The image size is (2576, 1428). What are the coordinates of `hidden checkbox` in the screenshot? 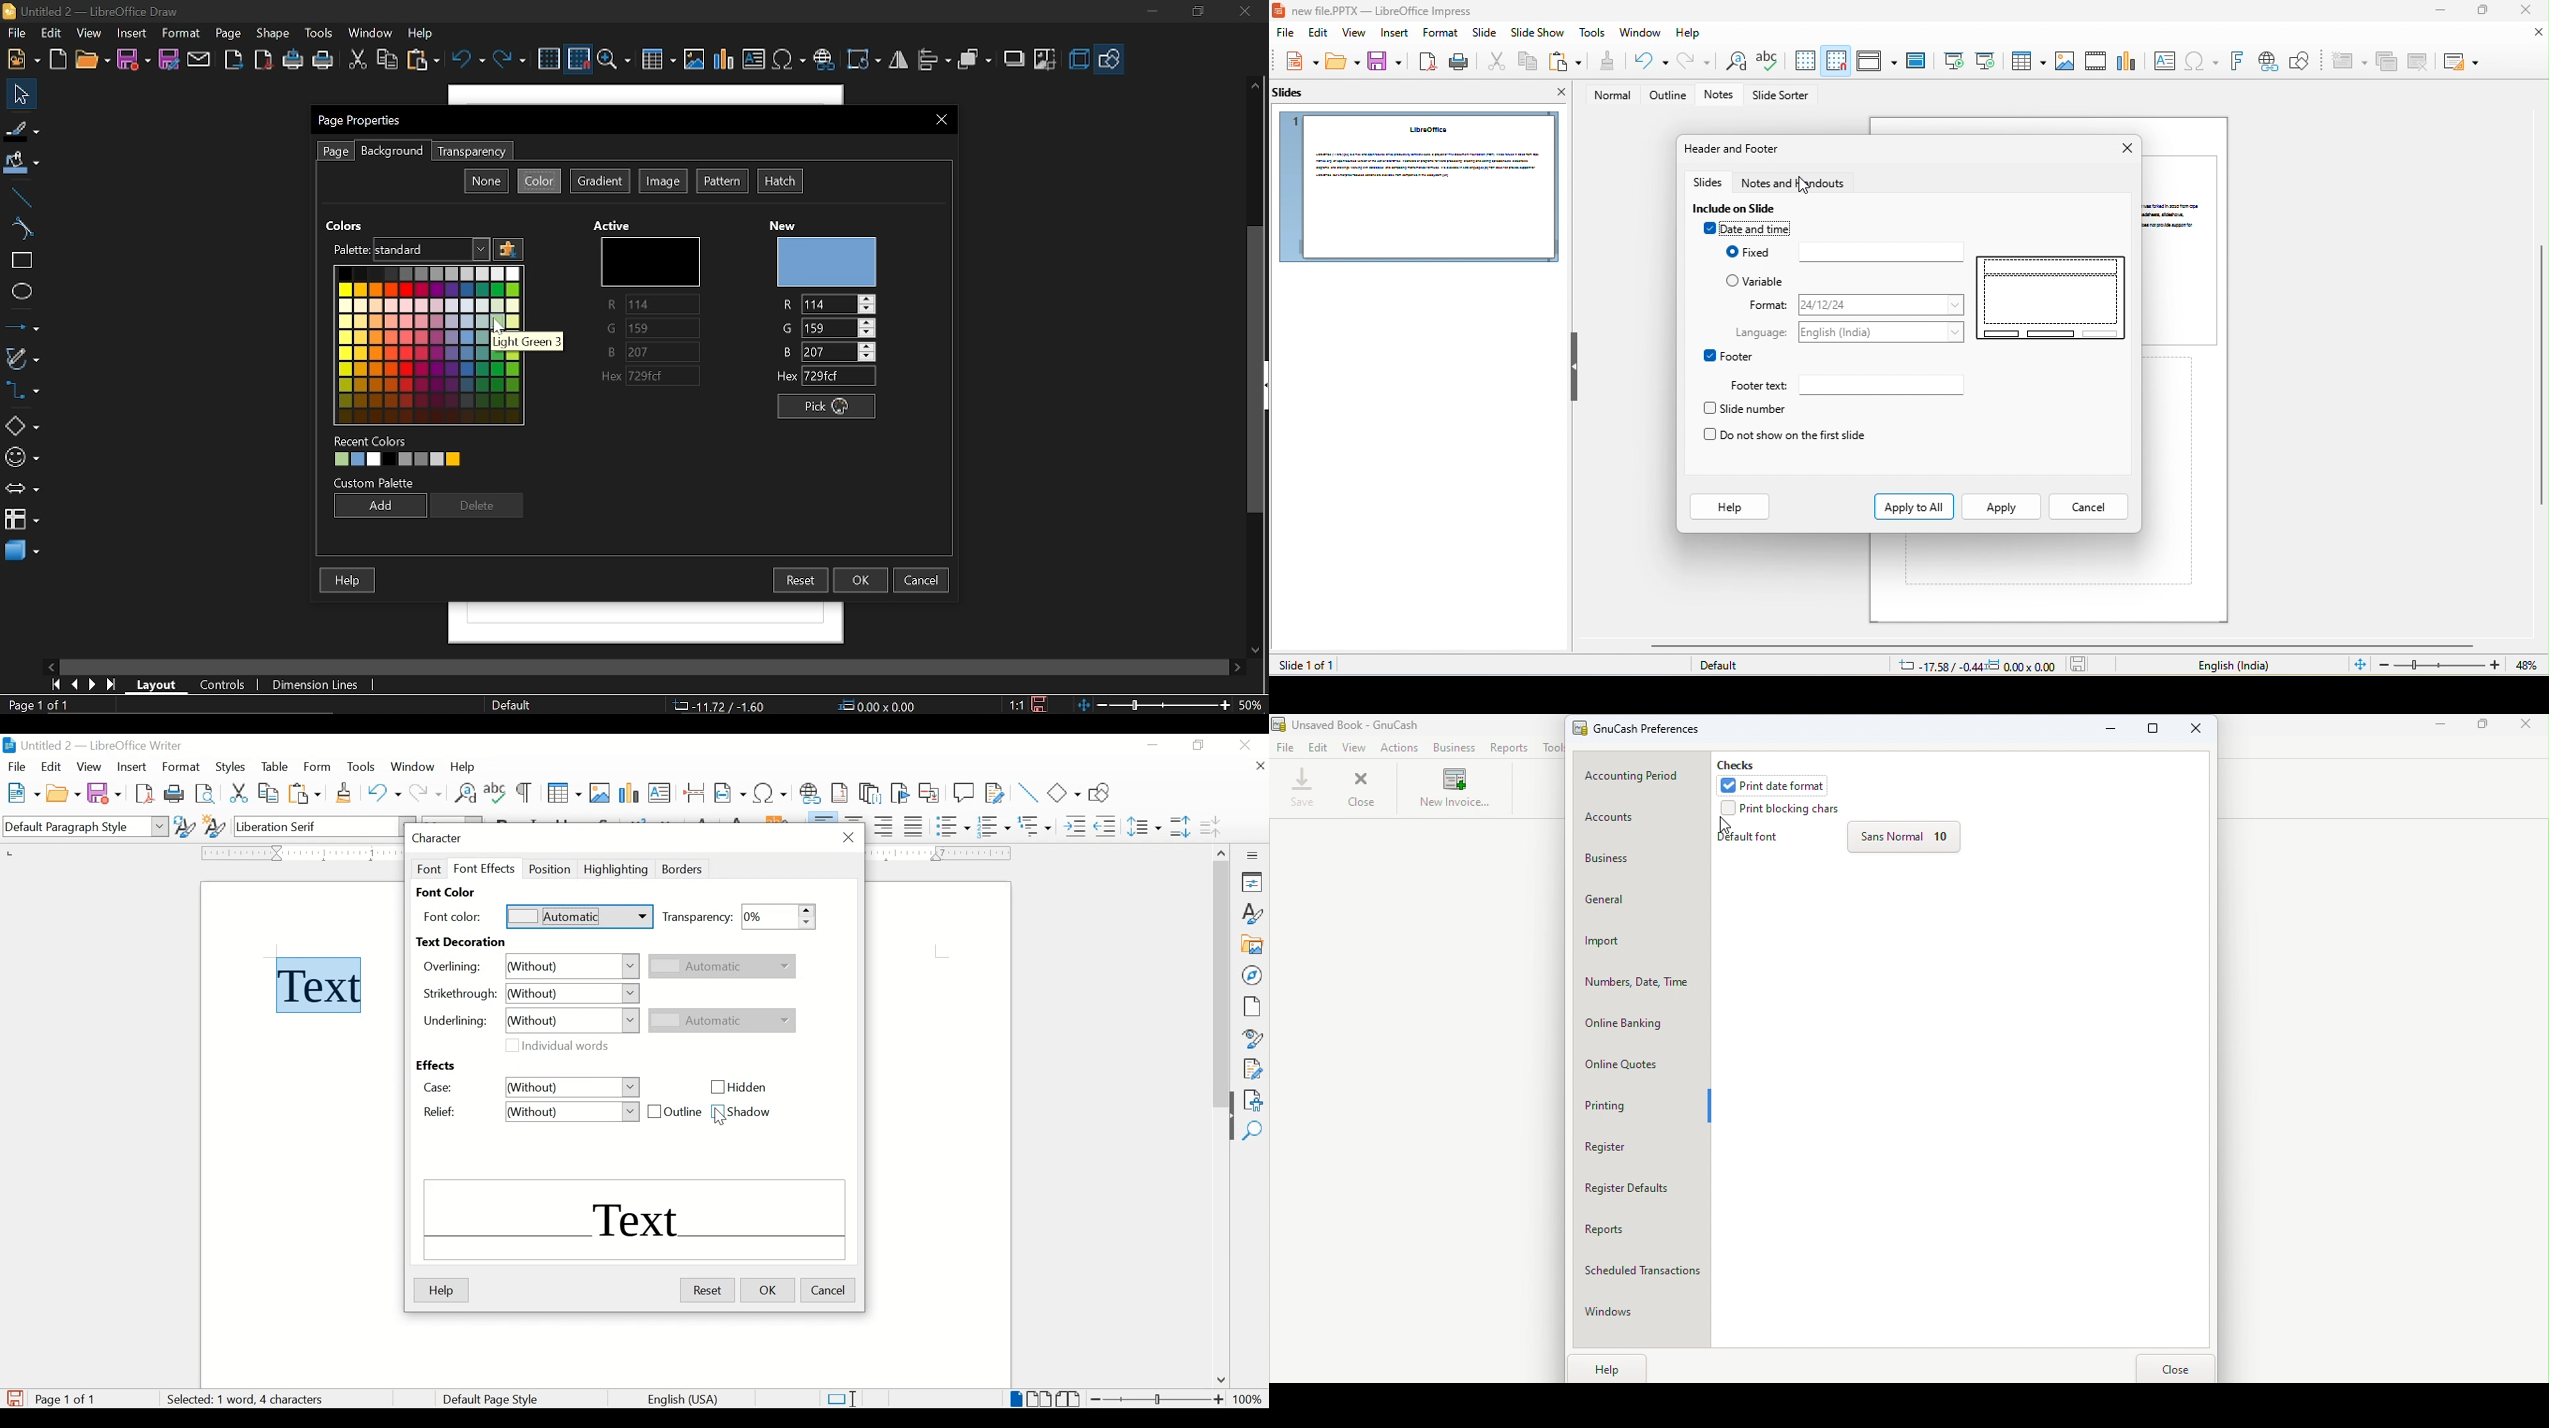 It's located at (740, 1088).